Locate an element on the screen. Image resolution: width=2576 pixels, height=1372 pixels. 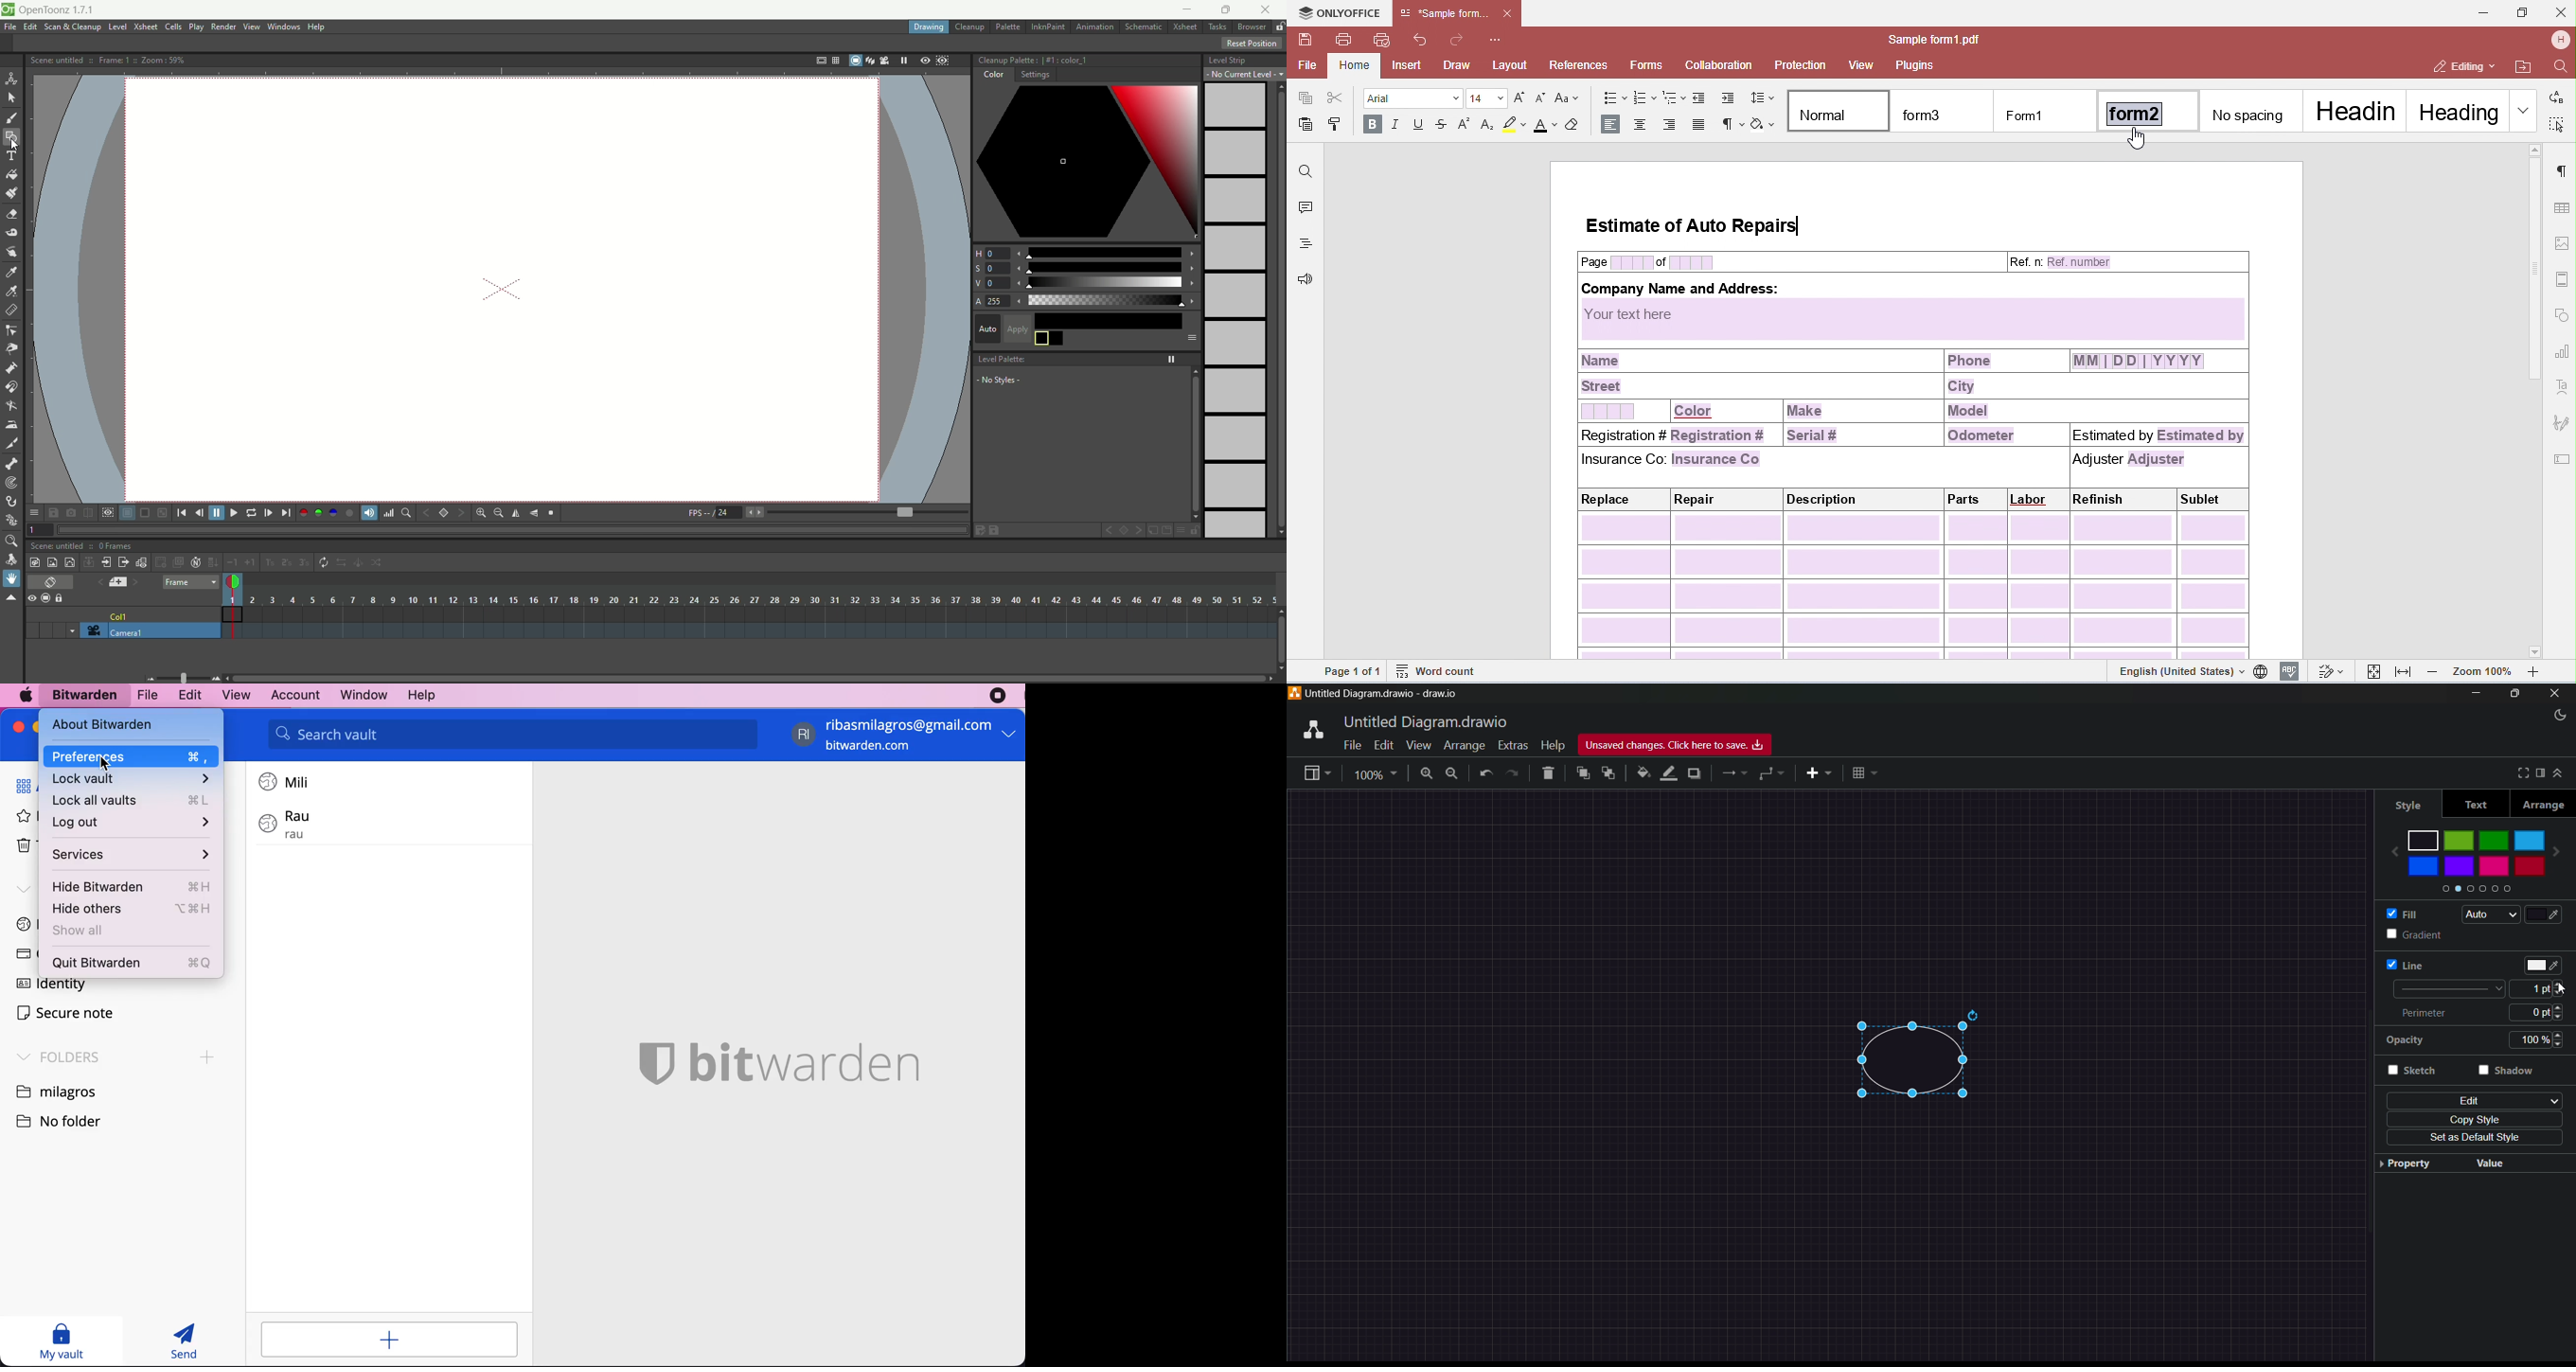
no folder is located at coordinates (66, 1120).